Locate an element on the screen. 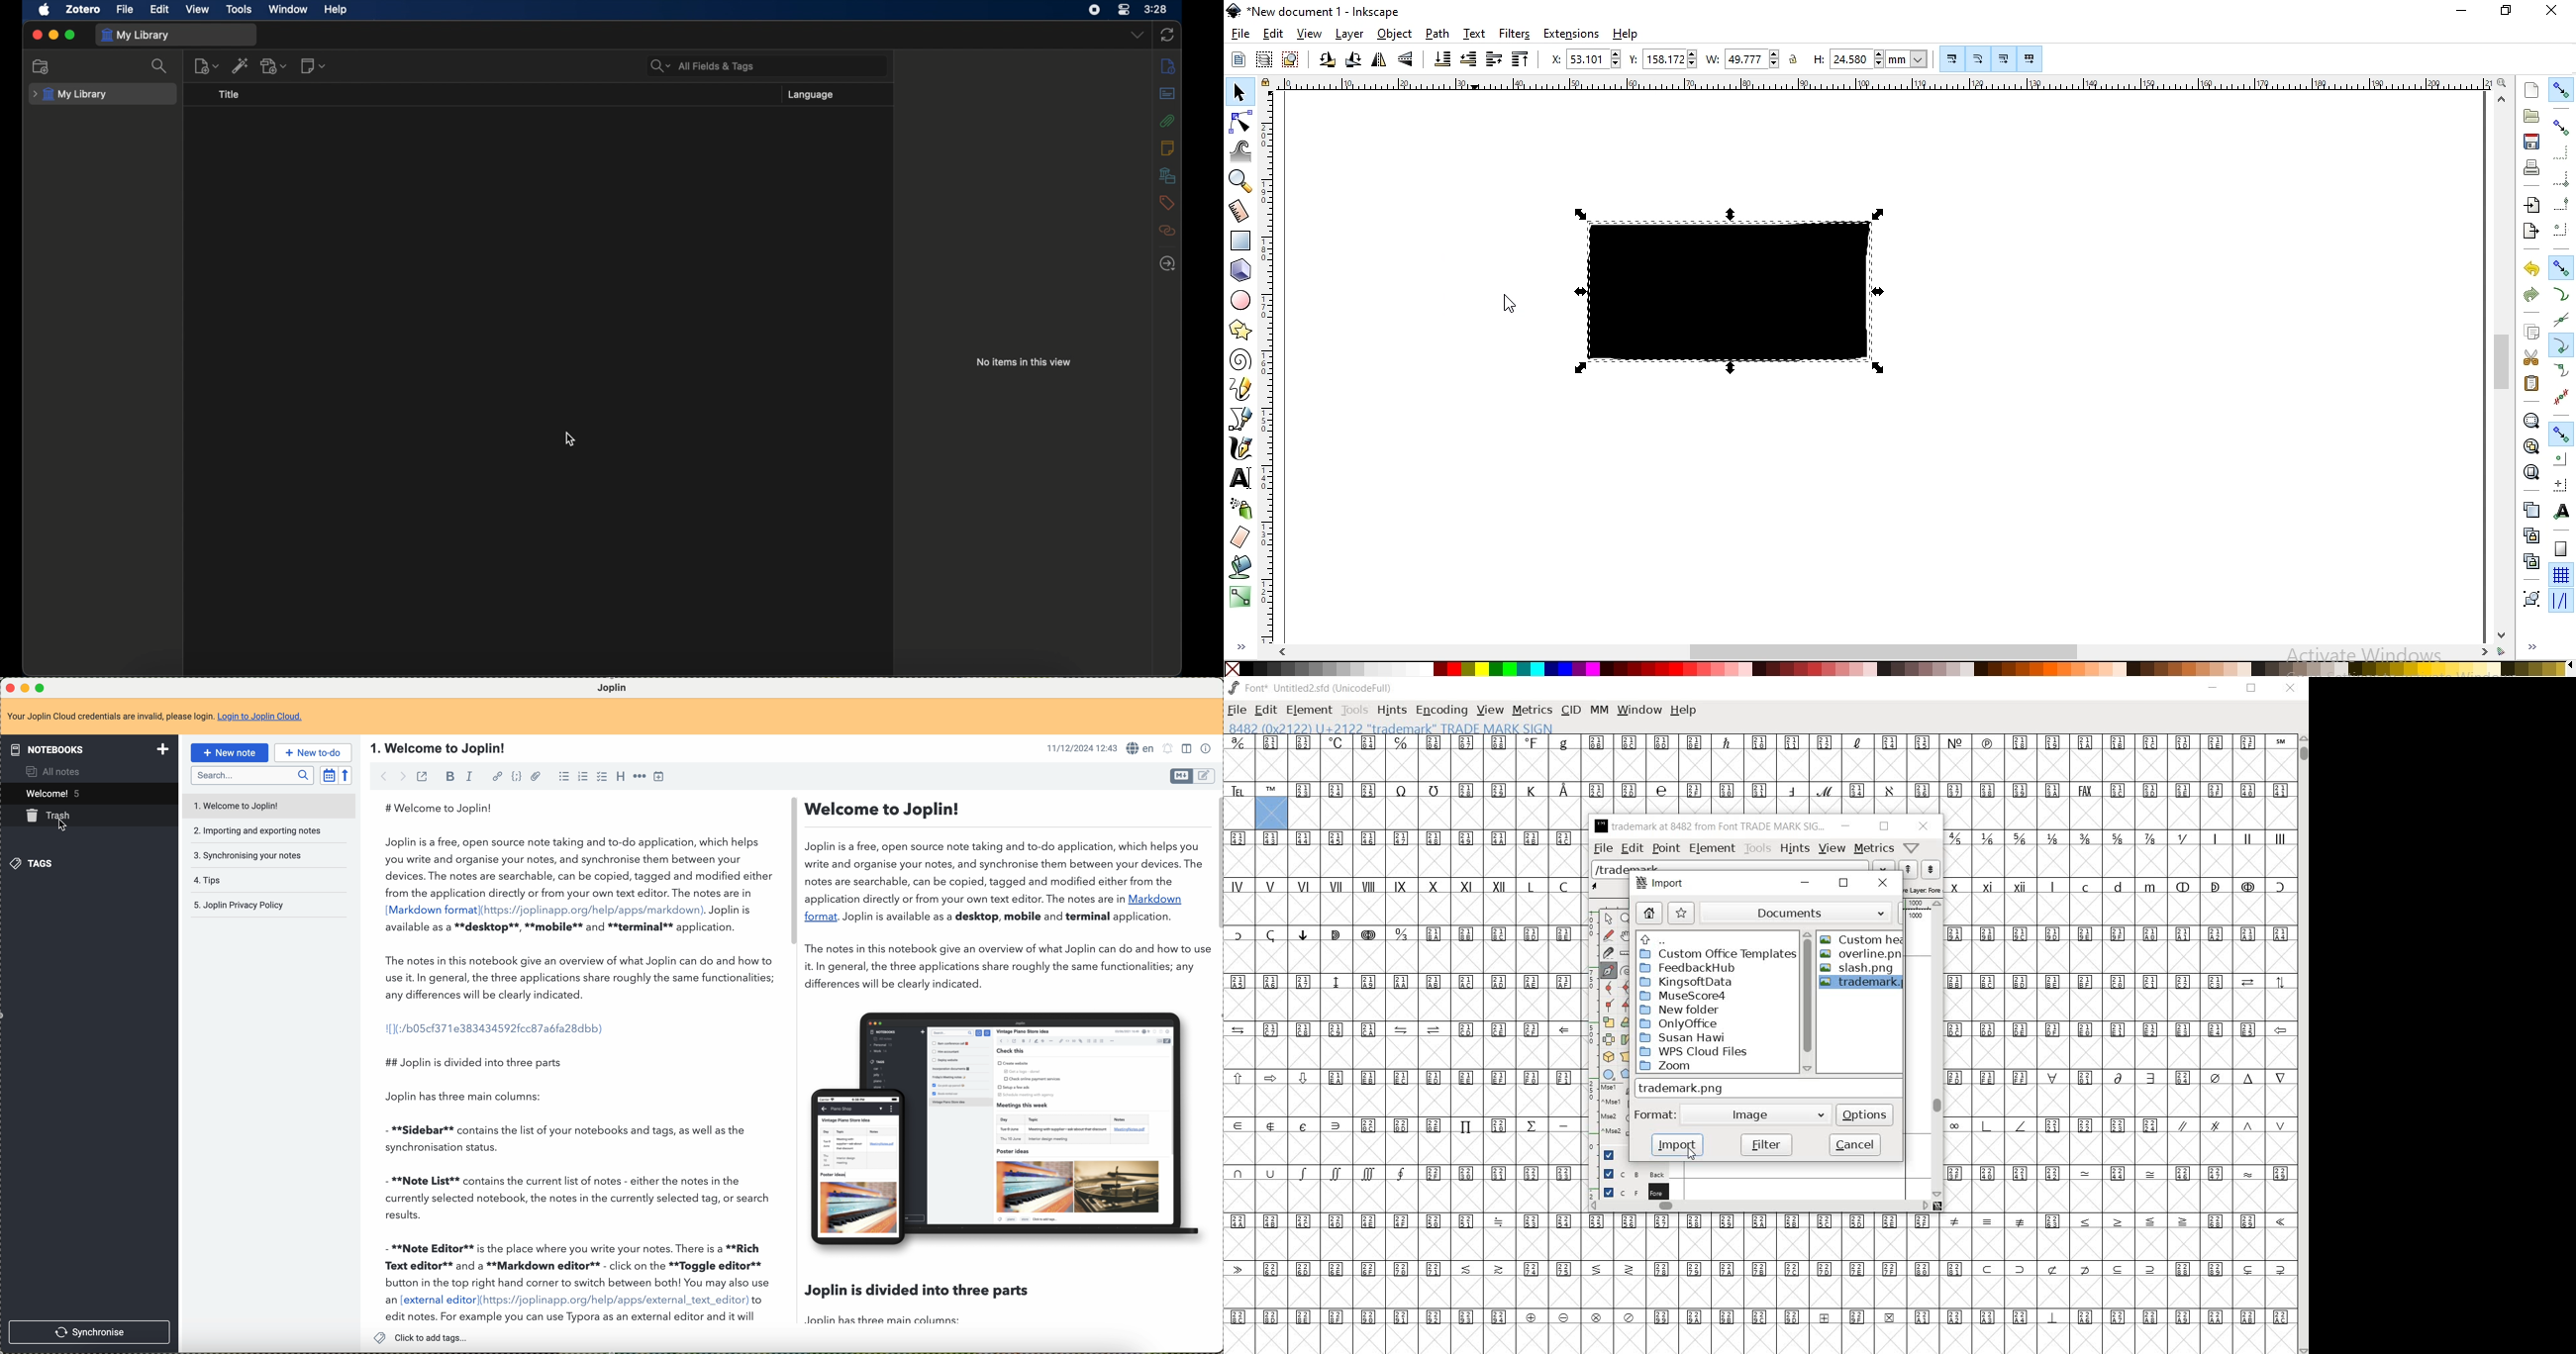 This screenshot has height=1372, width=2576. close is located at coordinates (36, 34).